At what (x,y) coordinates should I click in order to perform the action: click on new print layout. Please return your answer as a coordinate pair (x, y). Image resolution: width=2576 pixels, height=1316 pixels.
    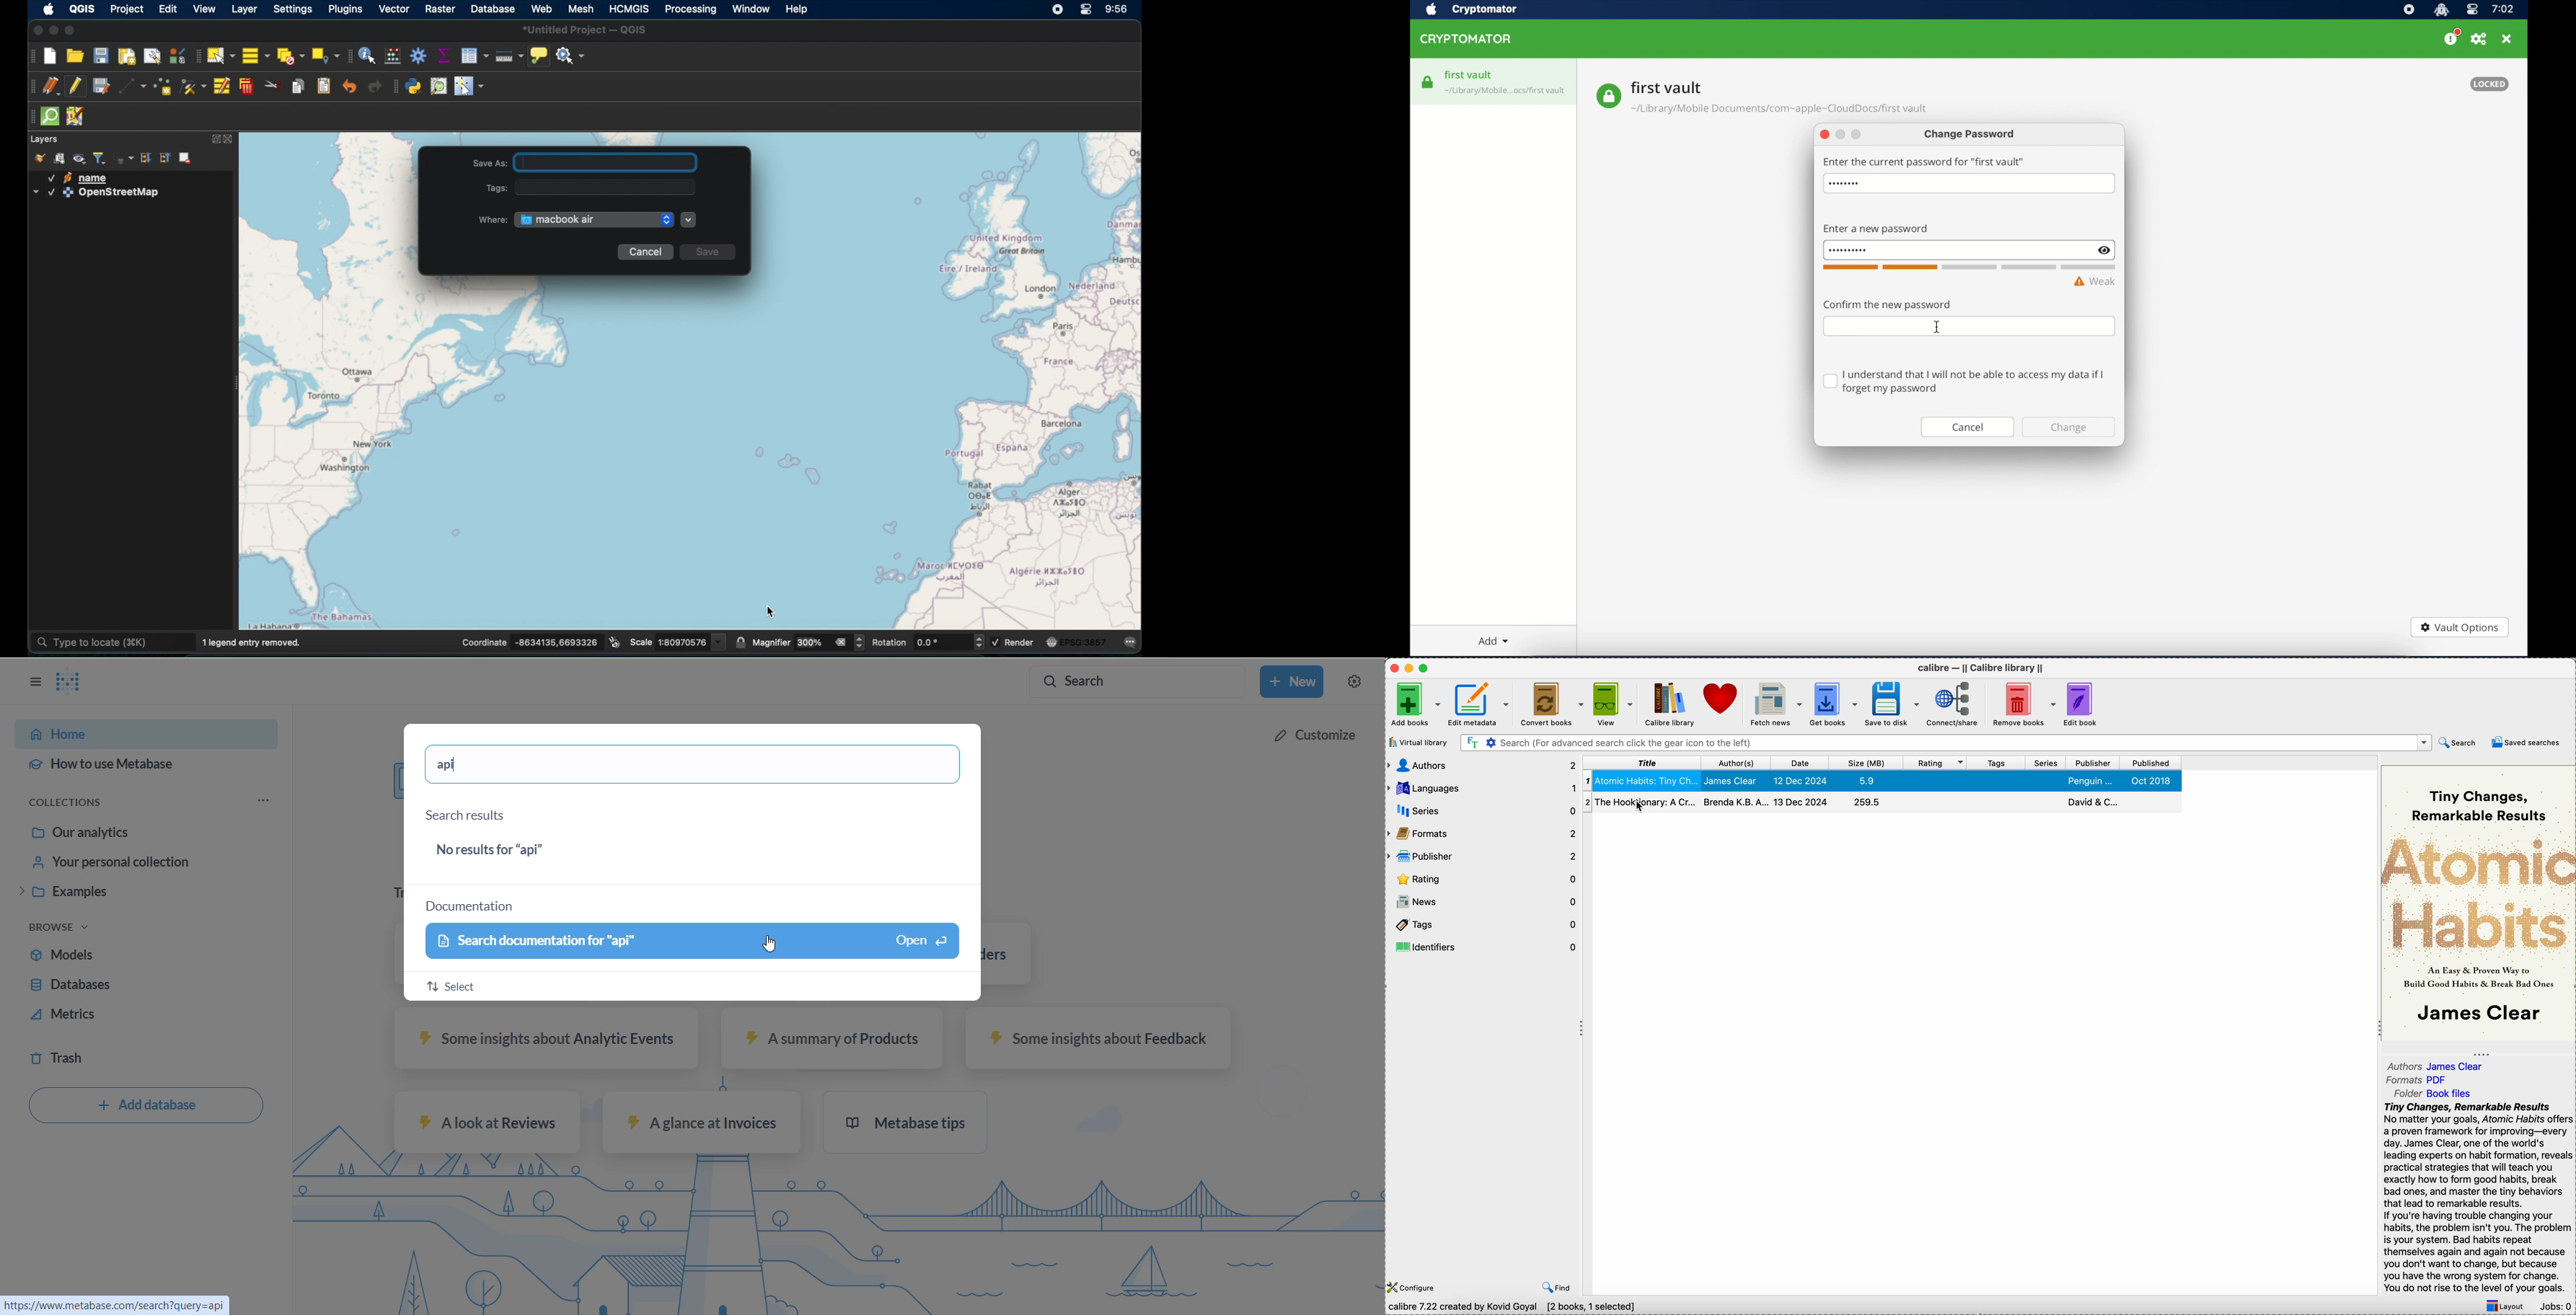
    Looking at the image, I should click on (126, 57).